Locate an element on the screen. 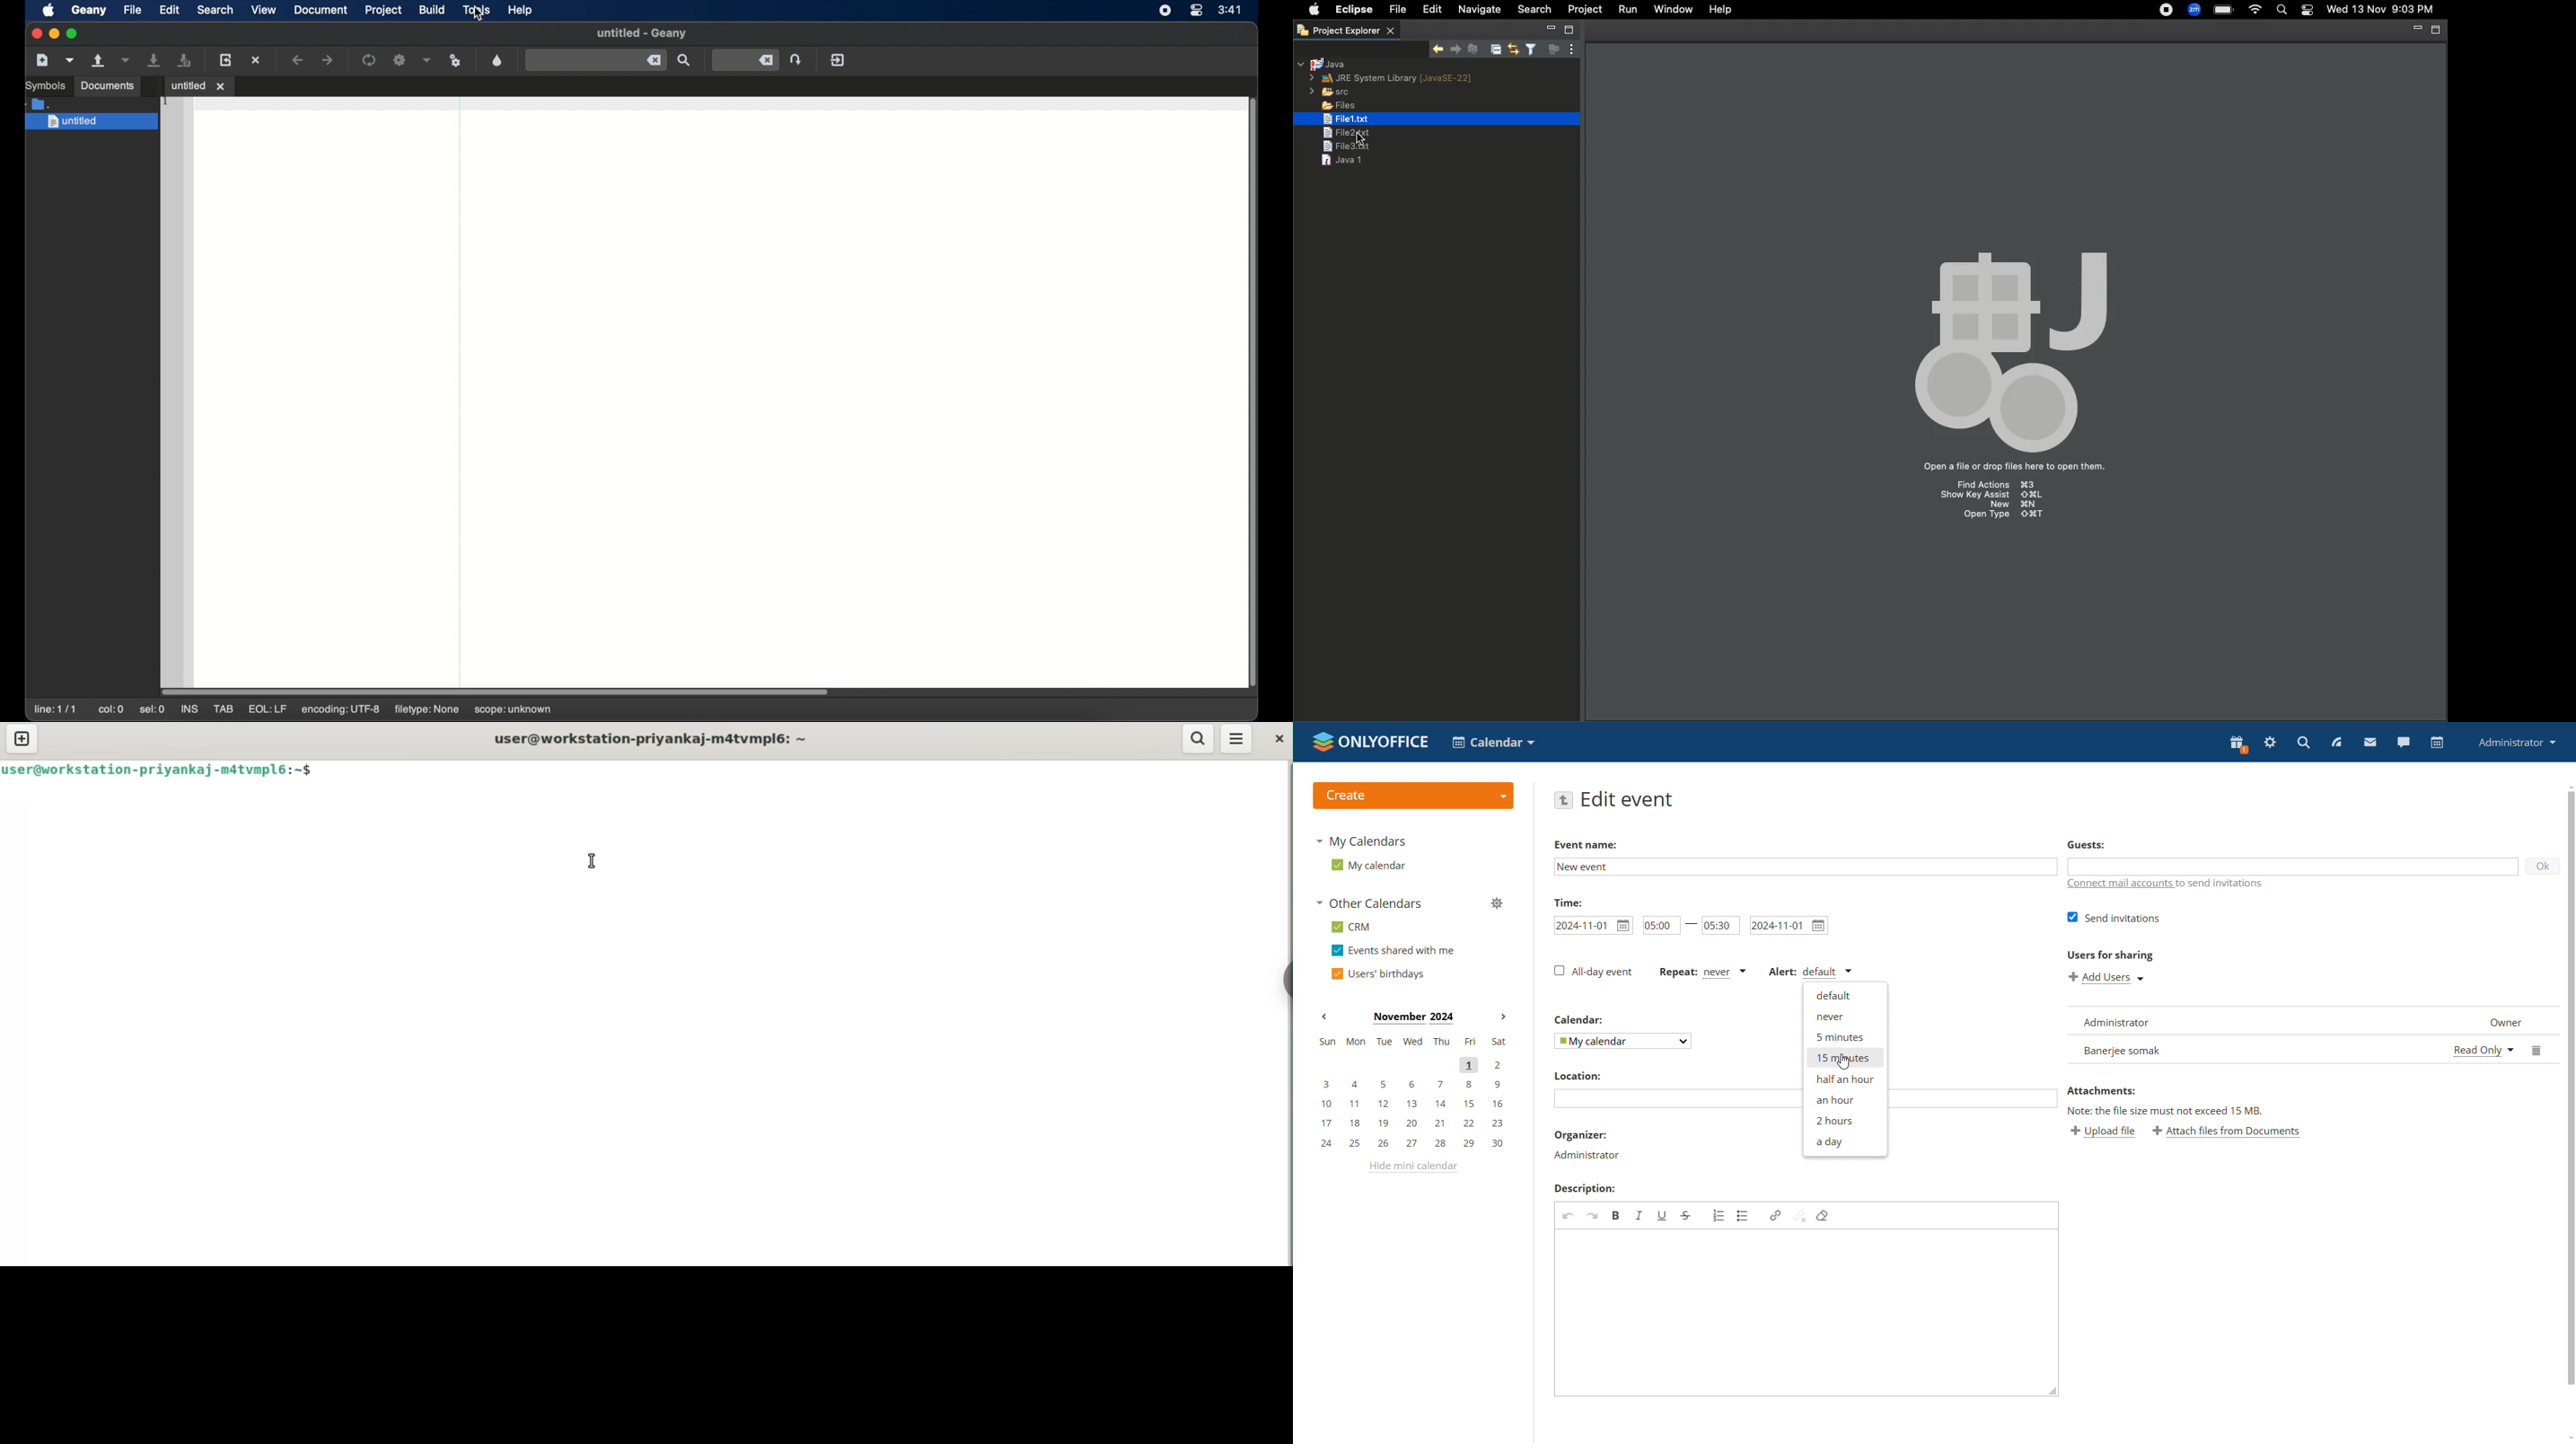 Image resolution: width=2576 pixels, height=1456 pixels. insert/remove bulletted list is located at coordinates (1744, 1216).